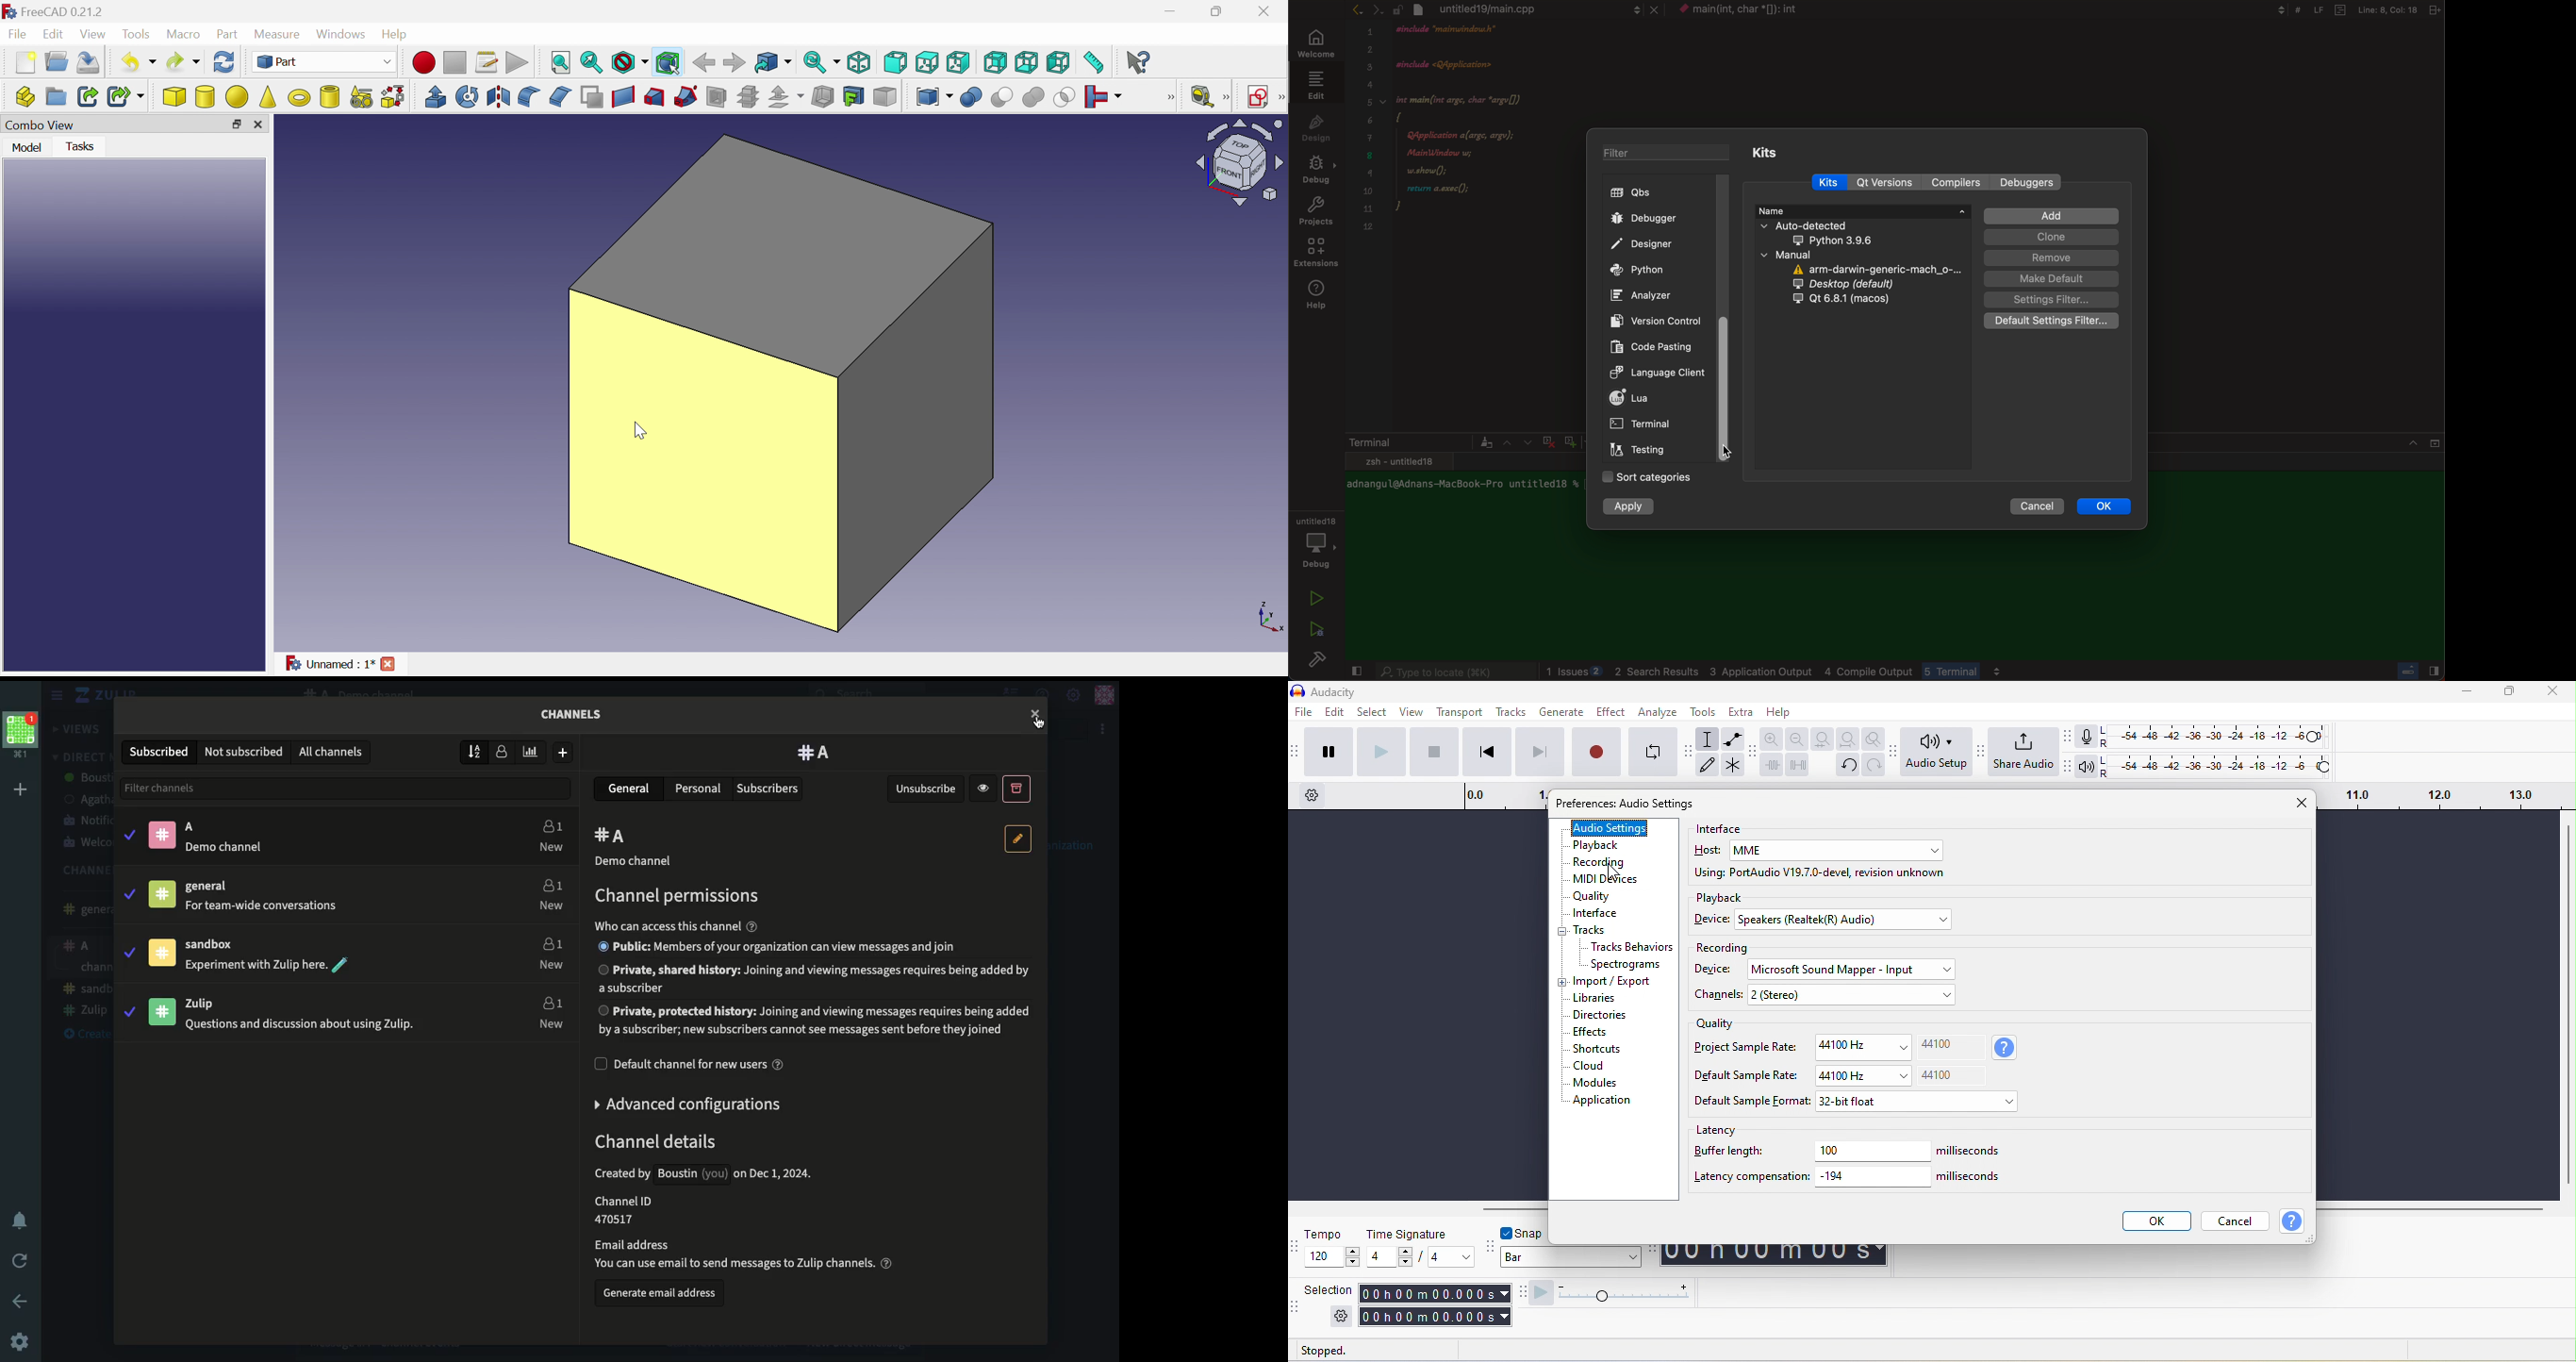 Image resolution: width=2576 pixels, height=1372 pixels. Describe the element at coordinates (1646, 295) in the screenshot. I see `analyzer` at that location.